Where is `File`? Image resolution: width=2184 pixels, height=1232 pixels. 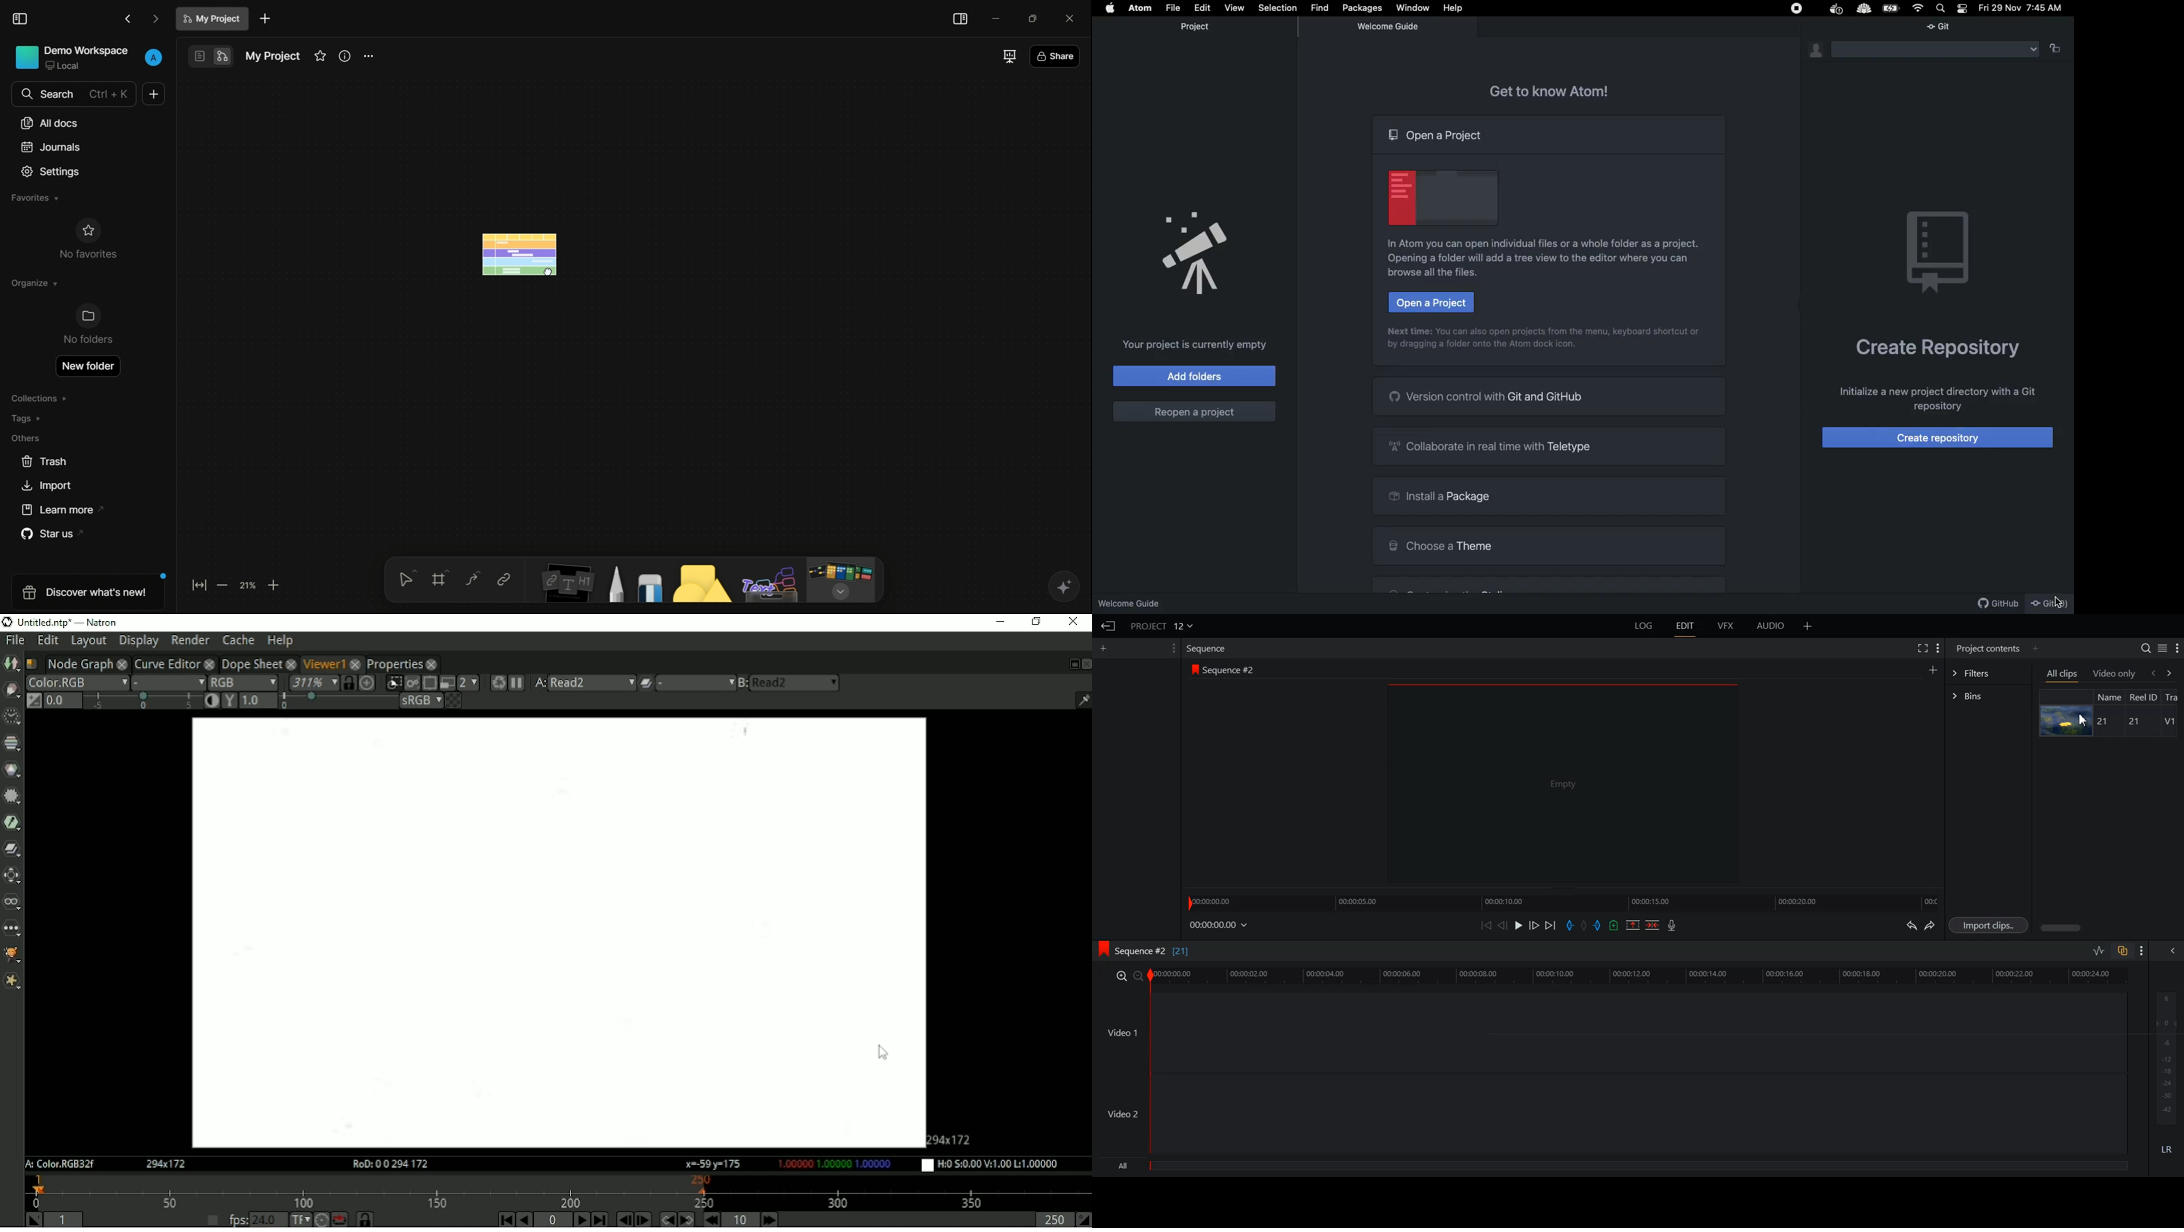 File is located at coordinates (1175, 7).